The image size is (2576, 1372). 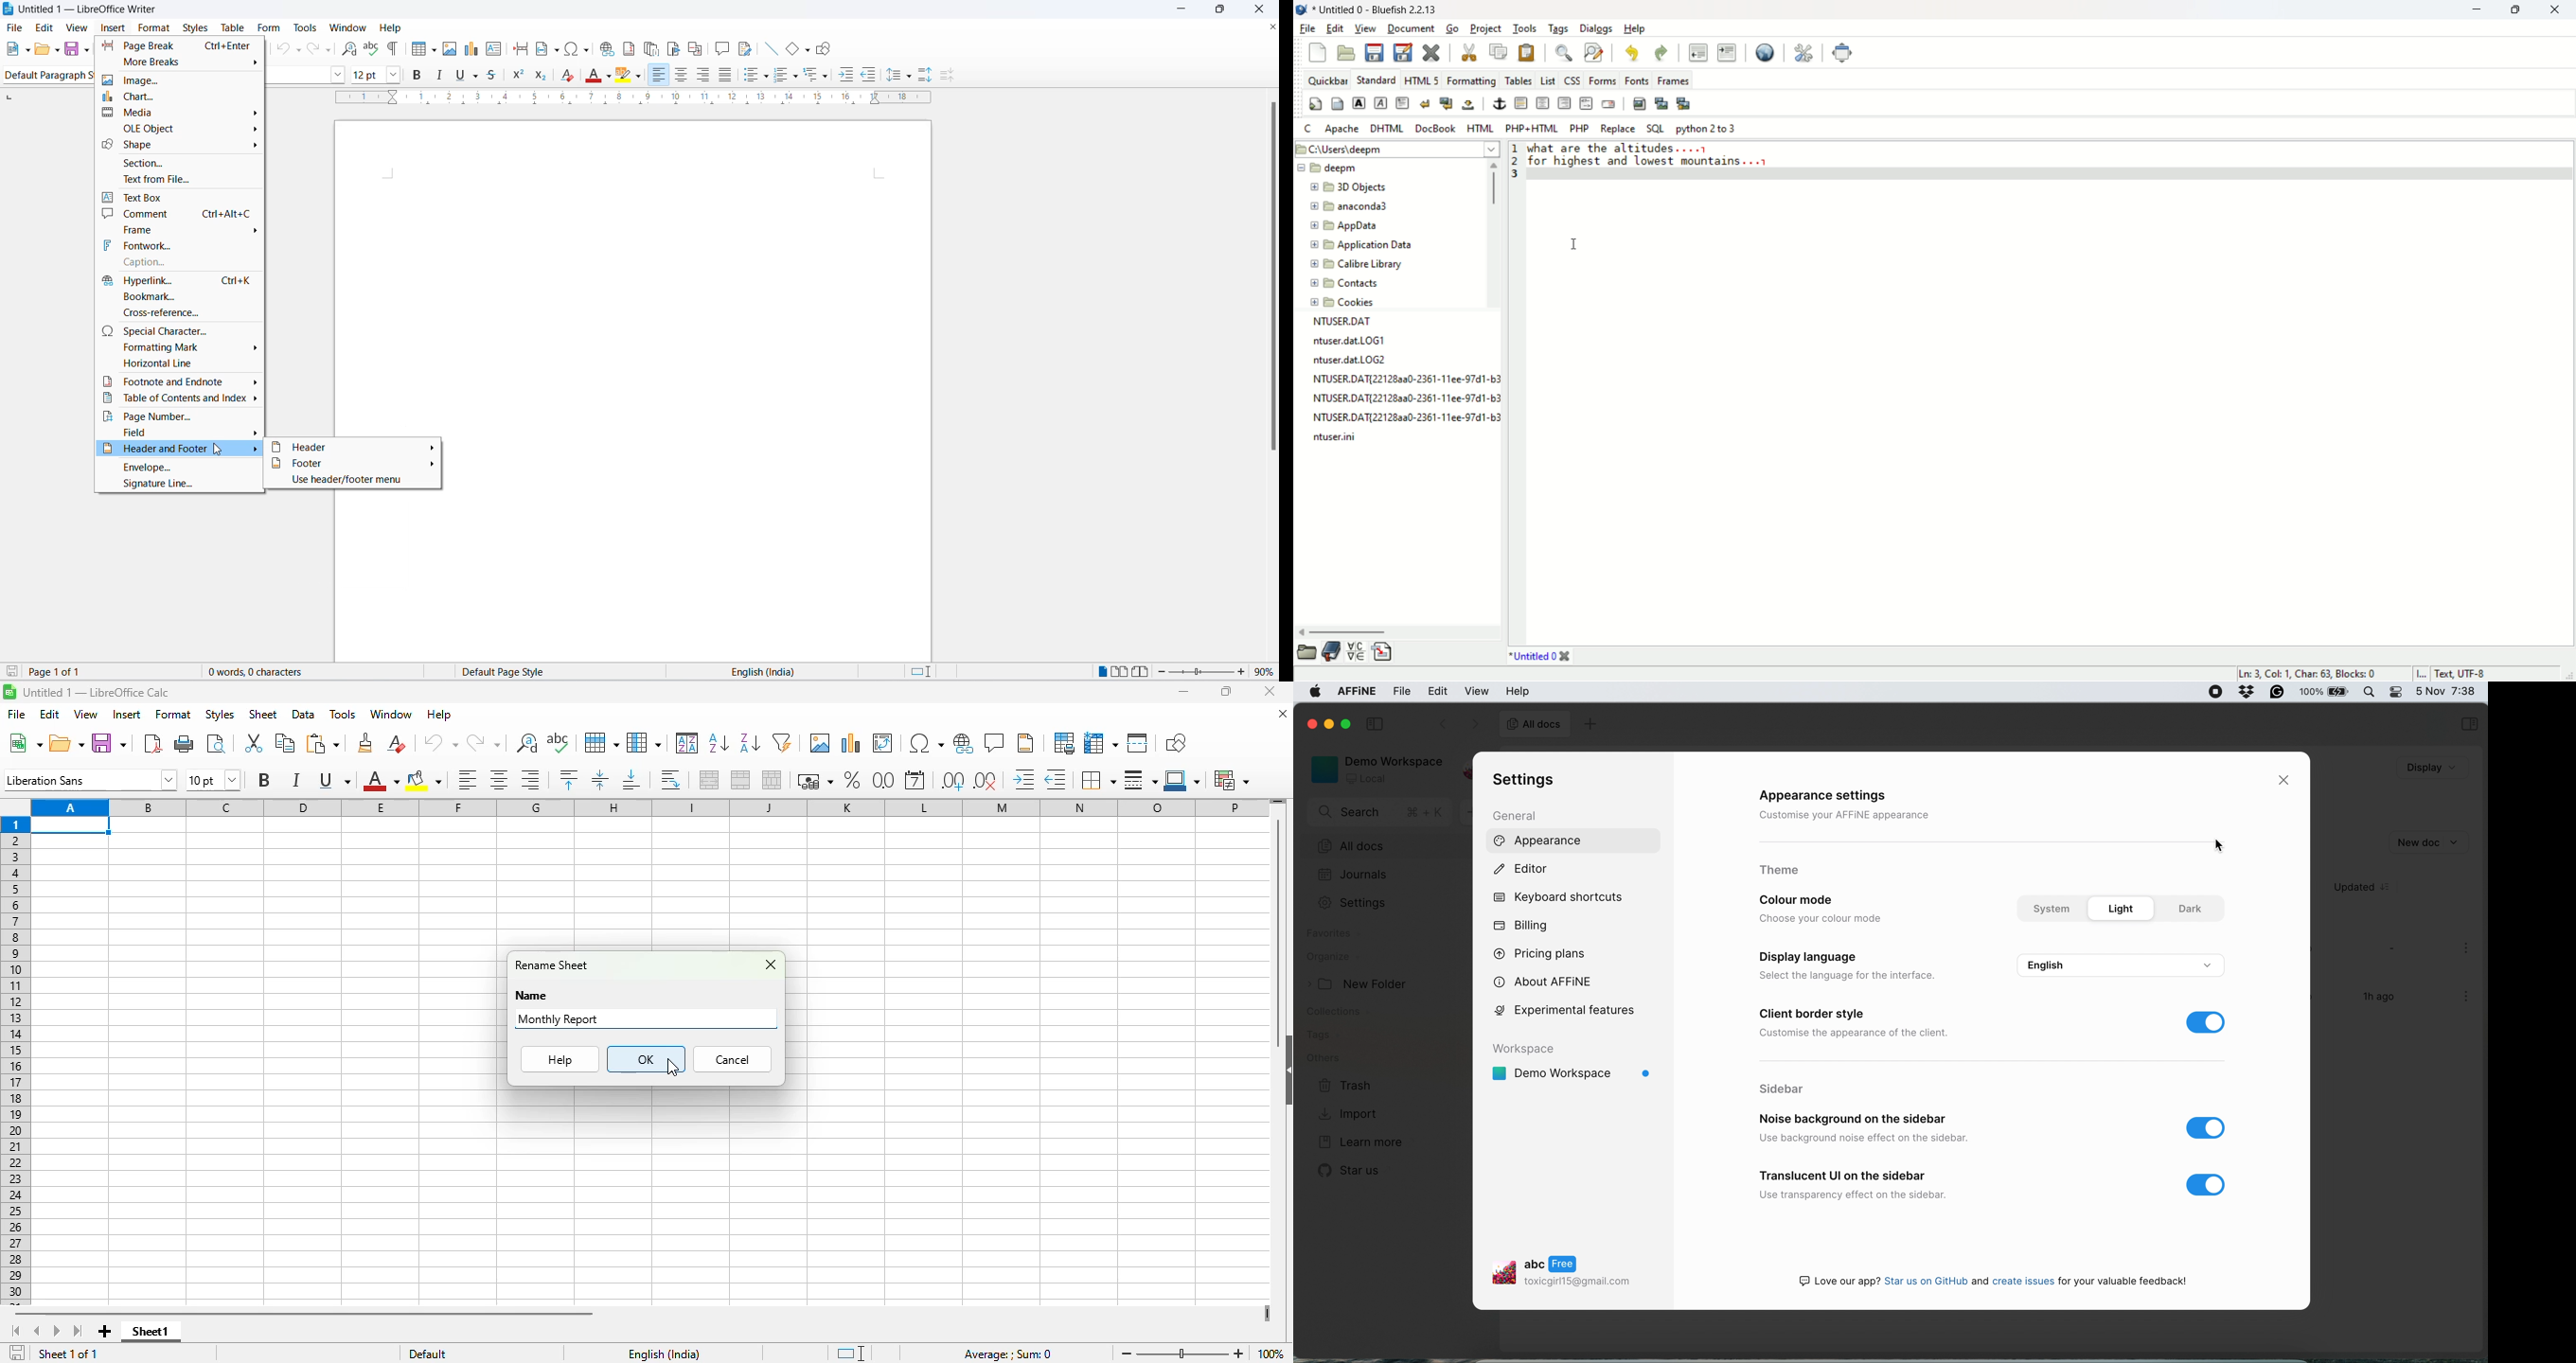 I want to click on non-breaking space, so click(x=1468, y=105).